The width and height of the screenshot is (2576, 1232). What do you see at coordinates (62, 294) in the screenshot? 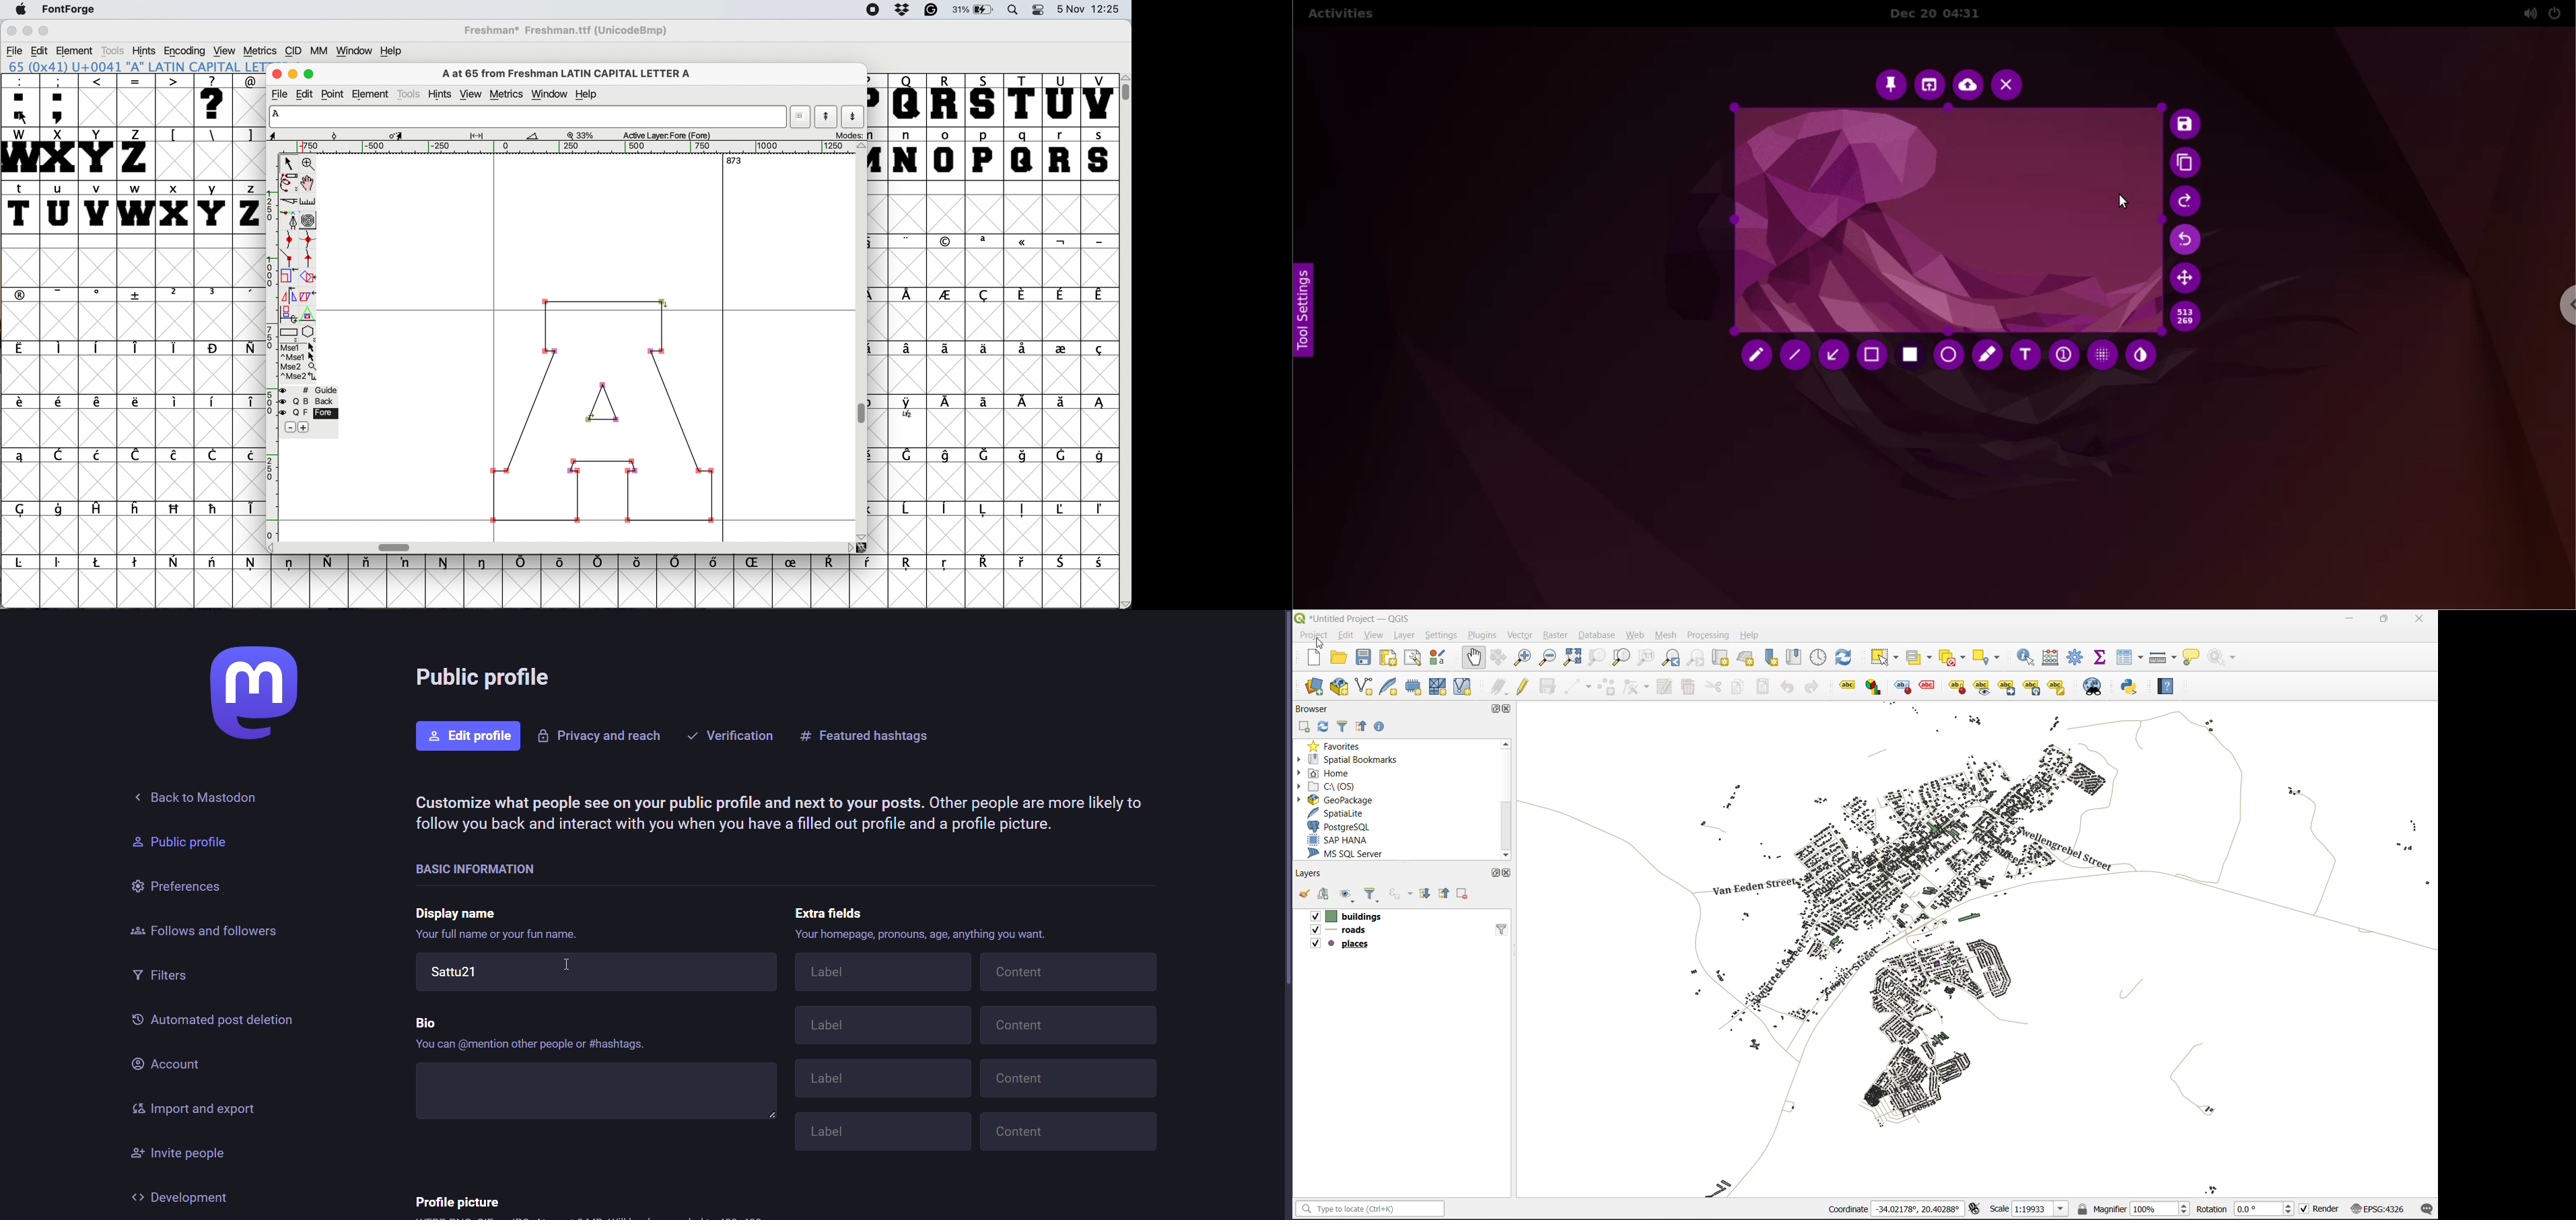
I see `symbol` at bounding box center [62, 294].